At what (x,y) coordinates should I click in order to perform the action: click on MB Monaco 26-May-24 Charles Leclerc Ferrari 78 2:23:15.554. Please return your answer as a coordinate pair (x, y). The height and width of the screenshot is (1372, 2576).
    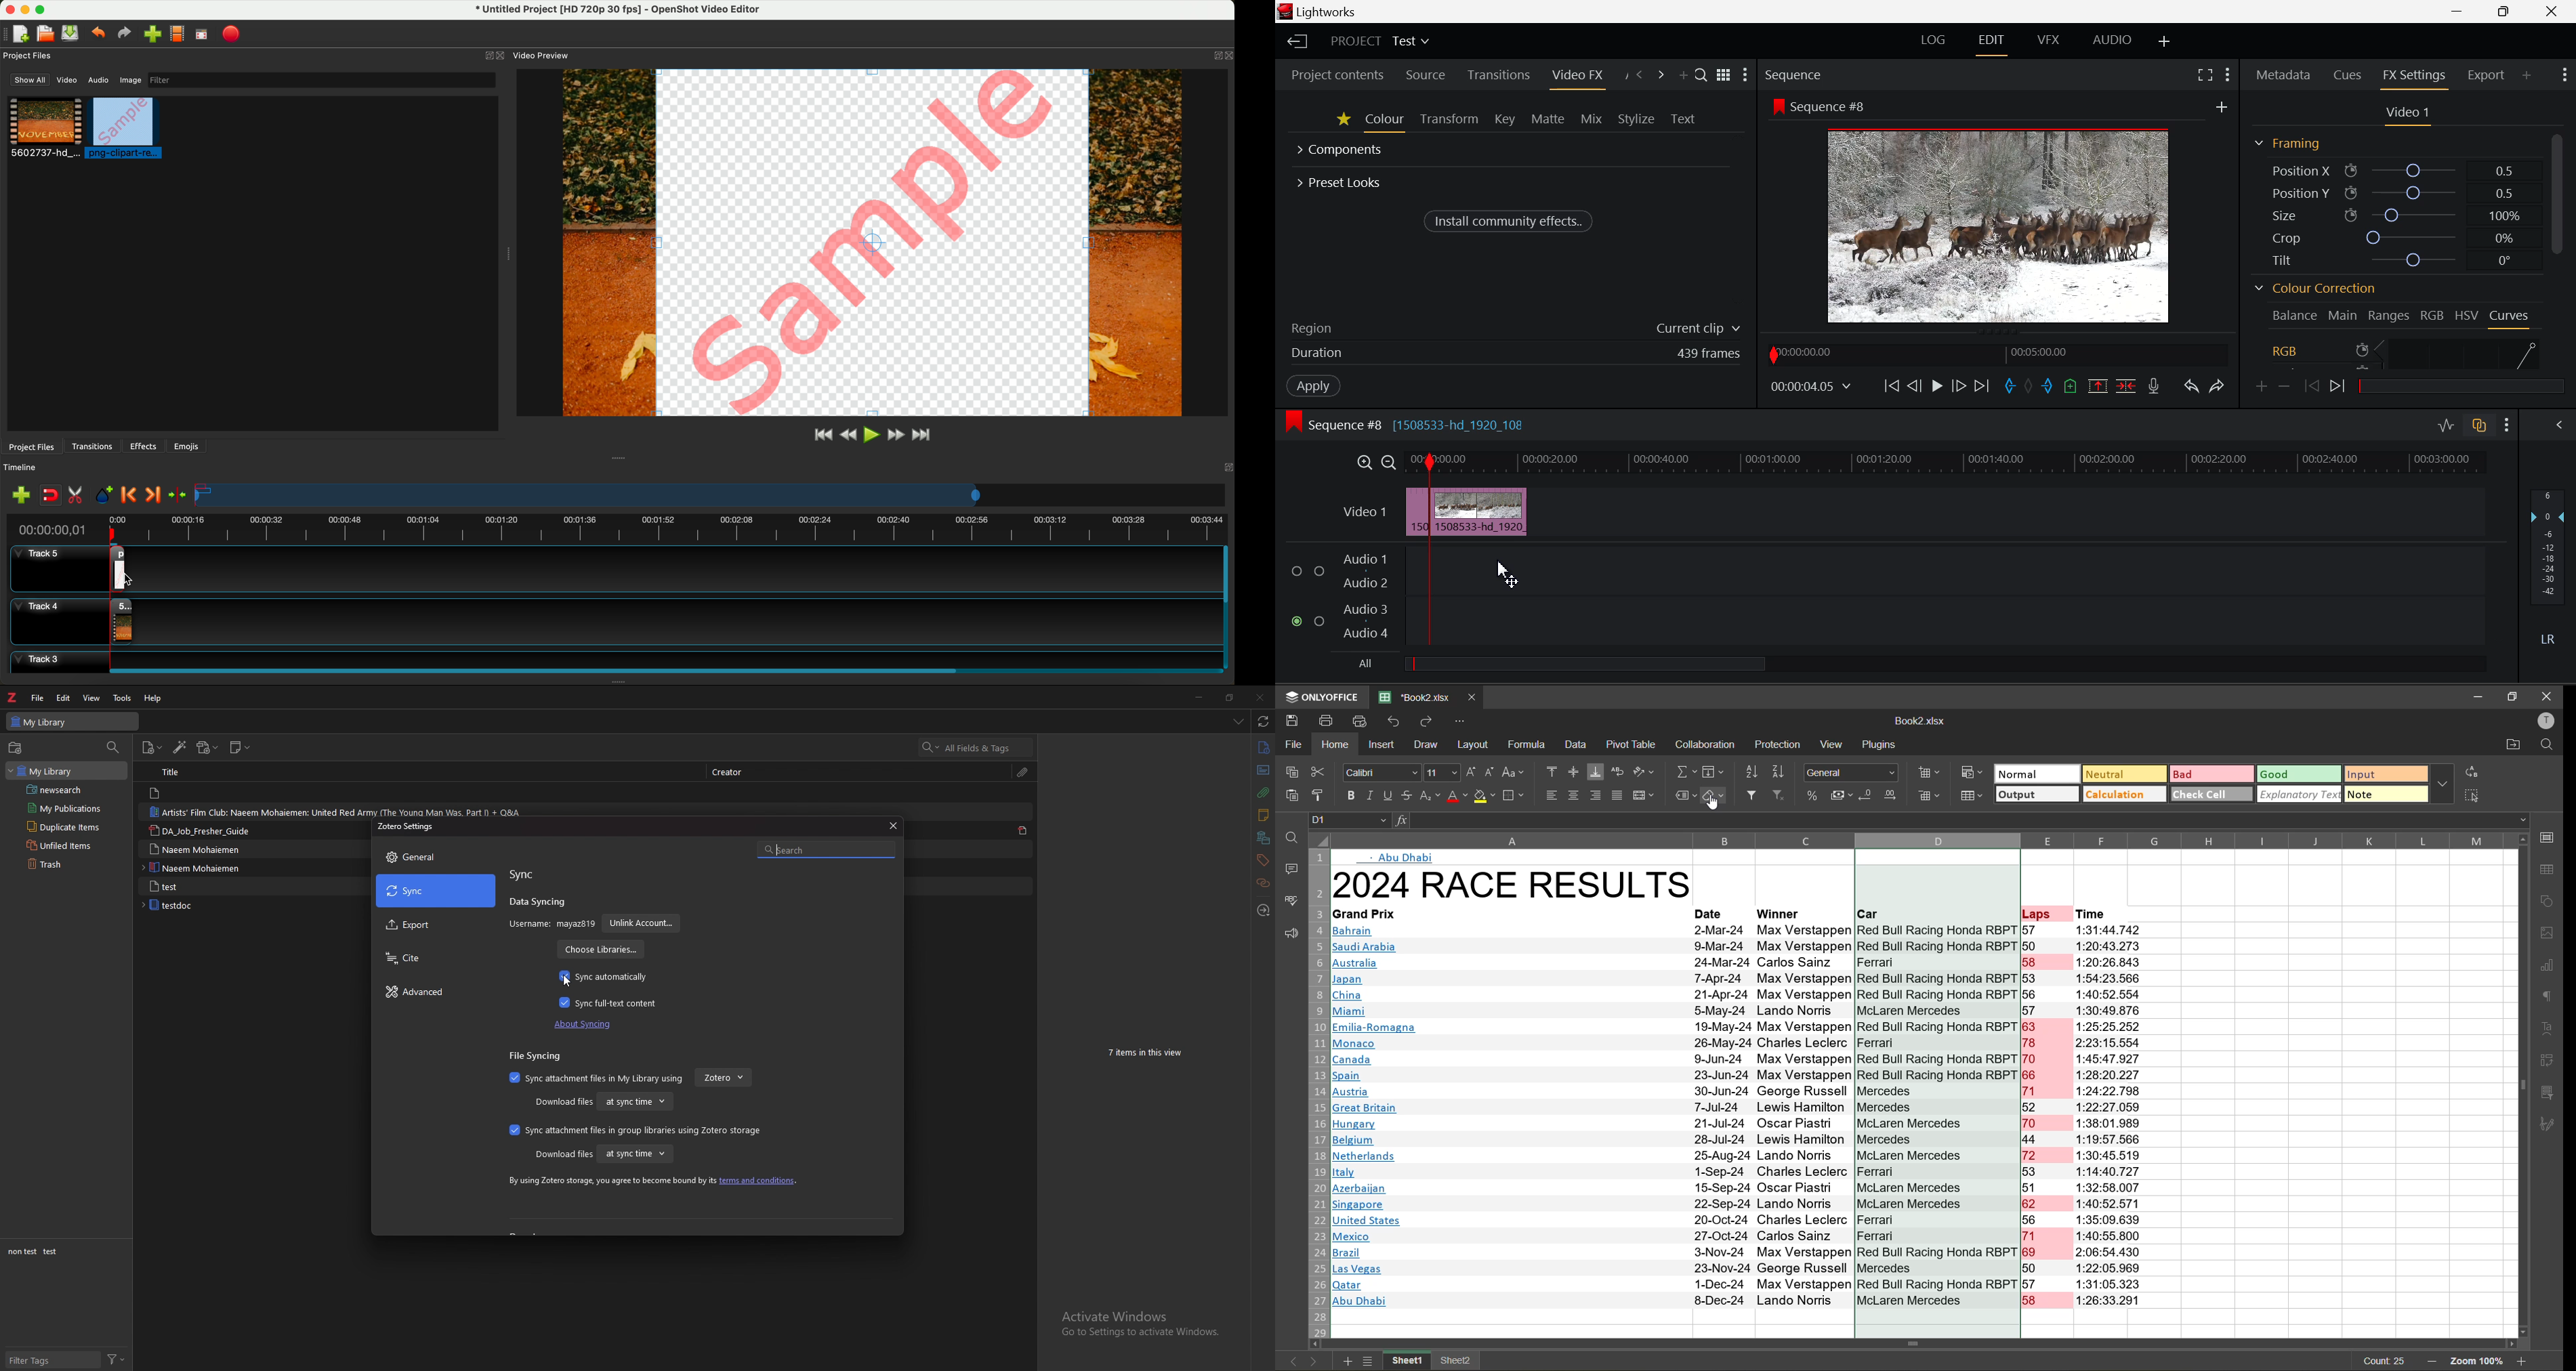
    Looking at the image, I should click on (1745, 1044).